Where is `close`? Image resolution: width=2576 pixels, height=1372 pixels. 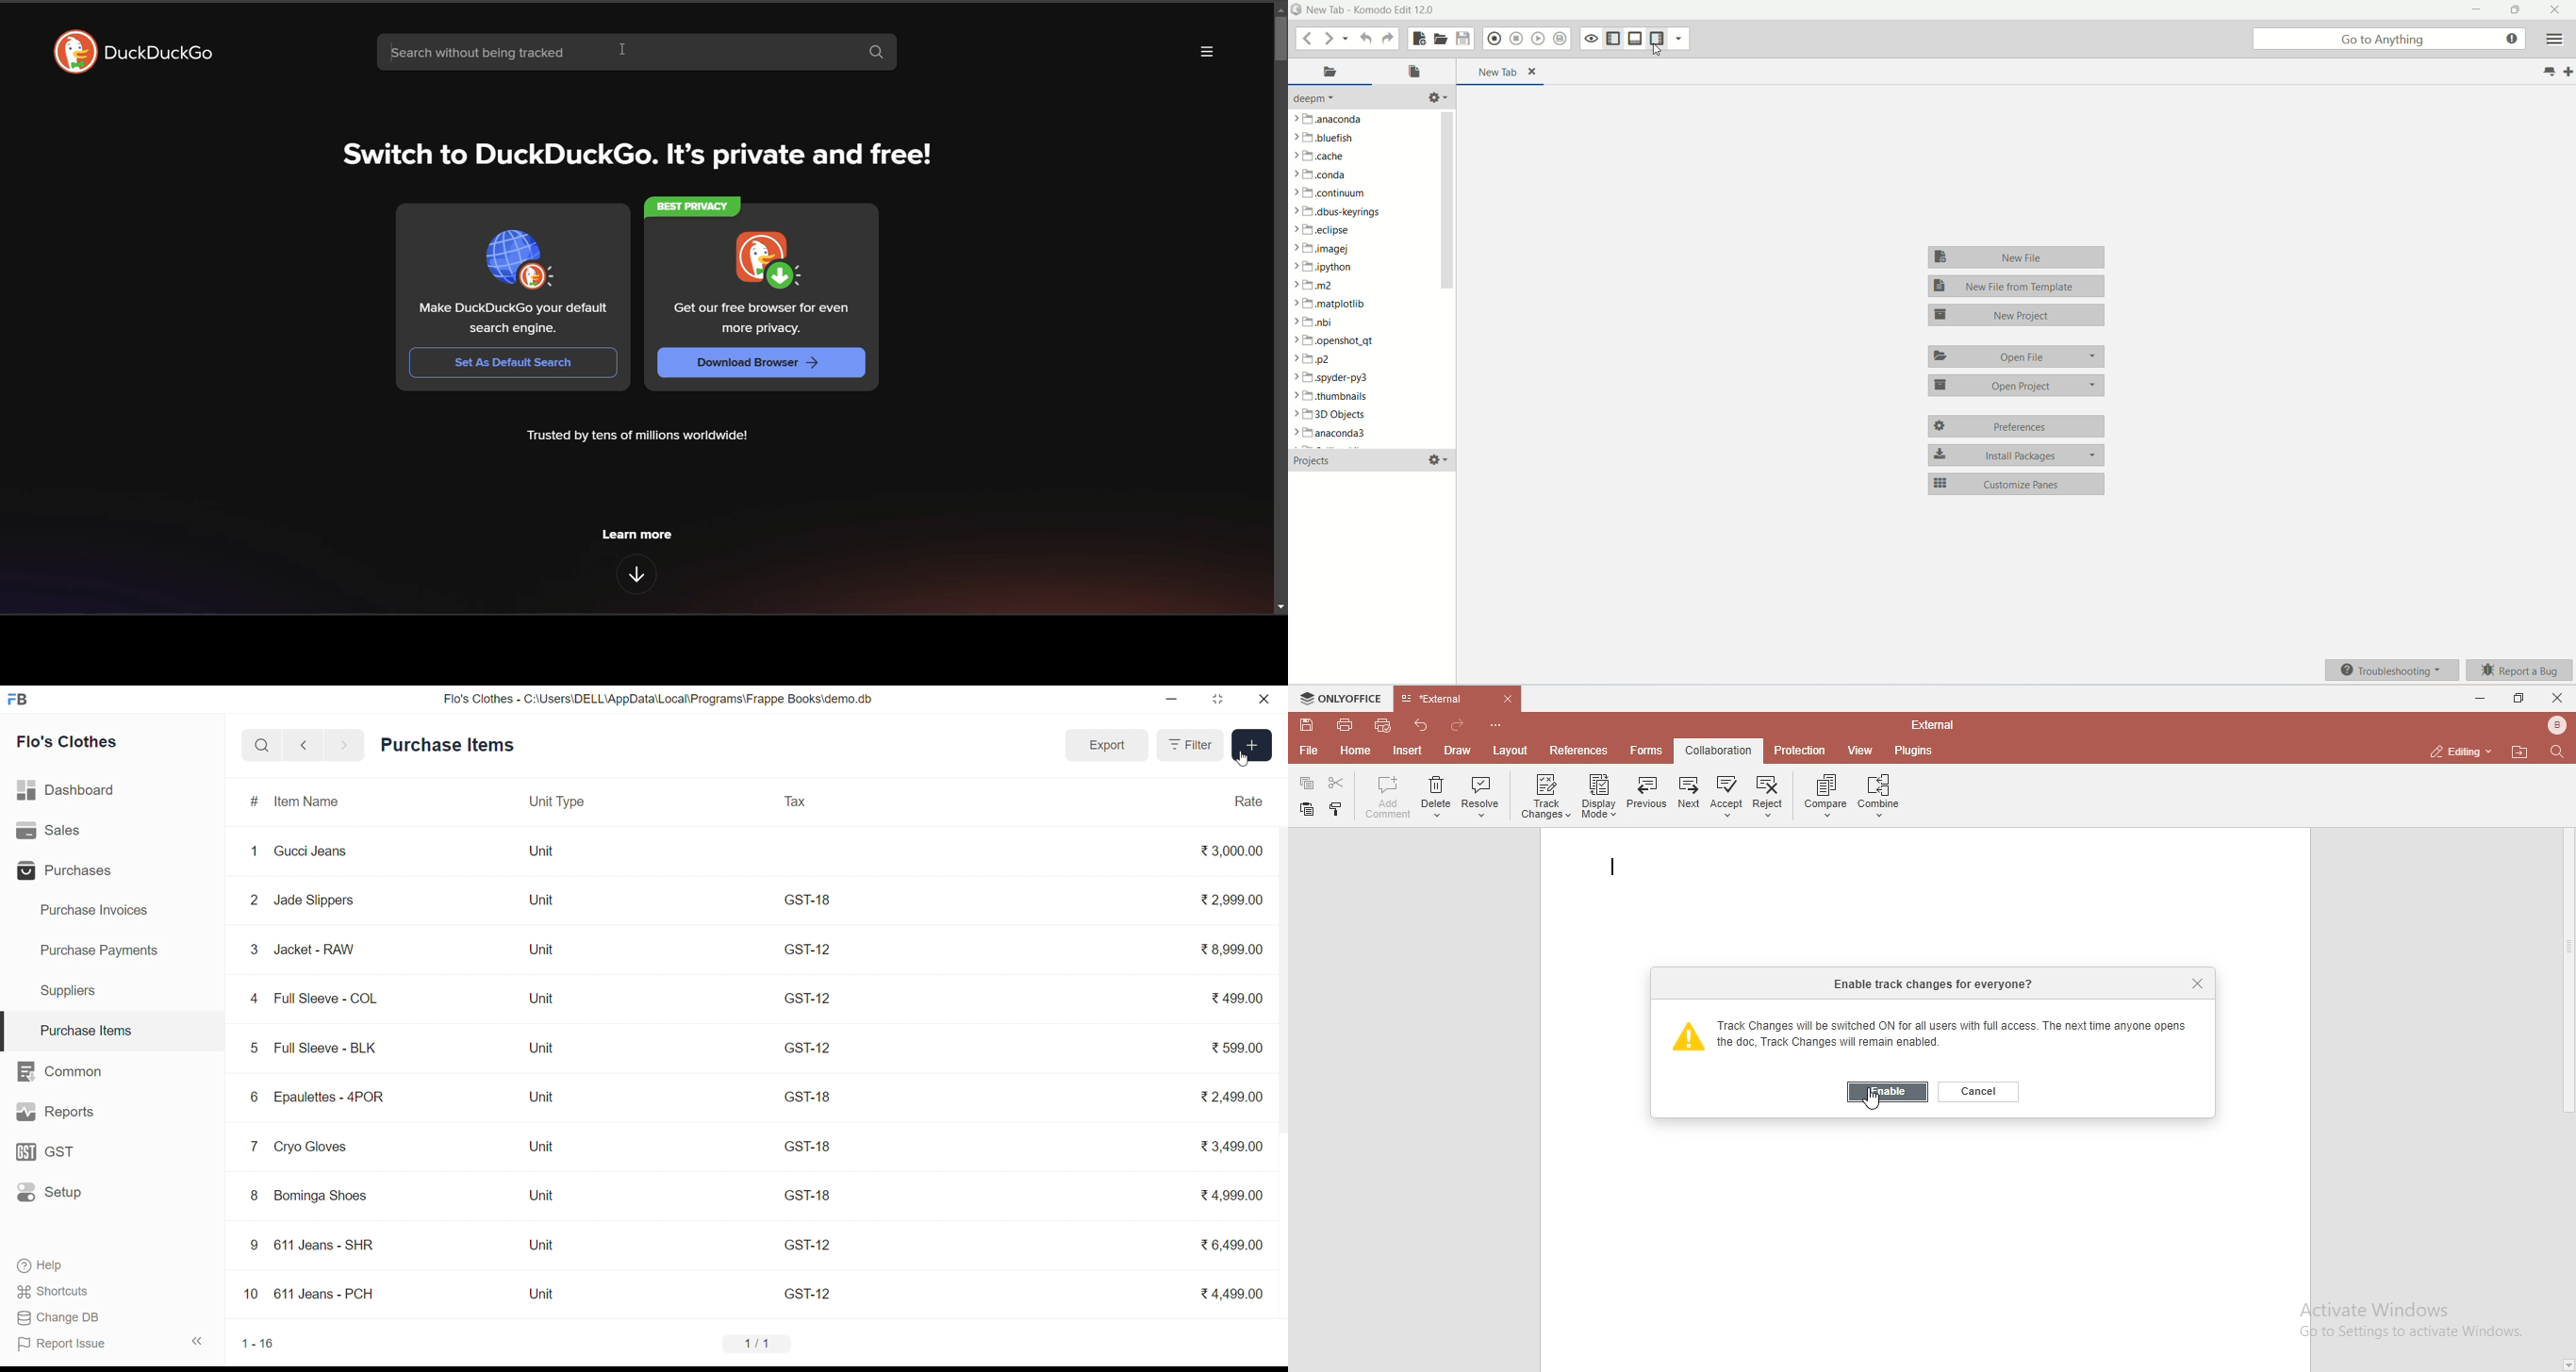
close is located at coordinates (1259, 699).